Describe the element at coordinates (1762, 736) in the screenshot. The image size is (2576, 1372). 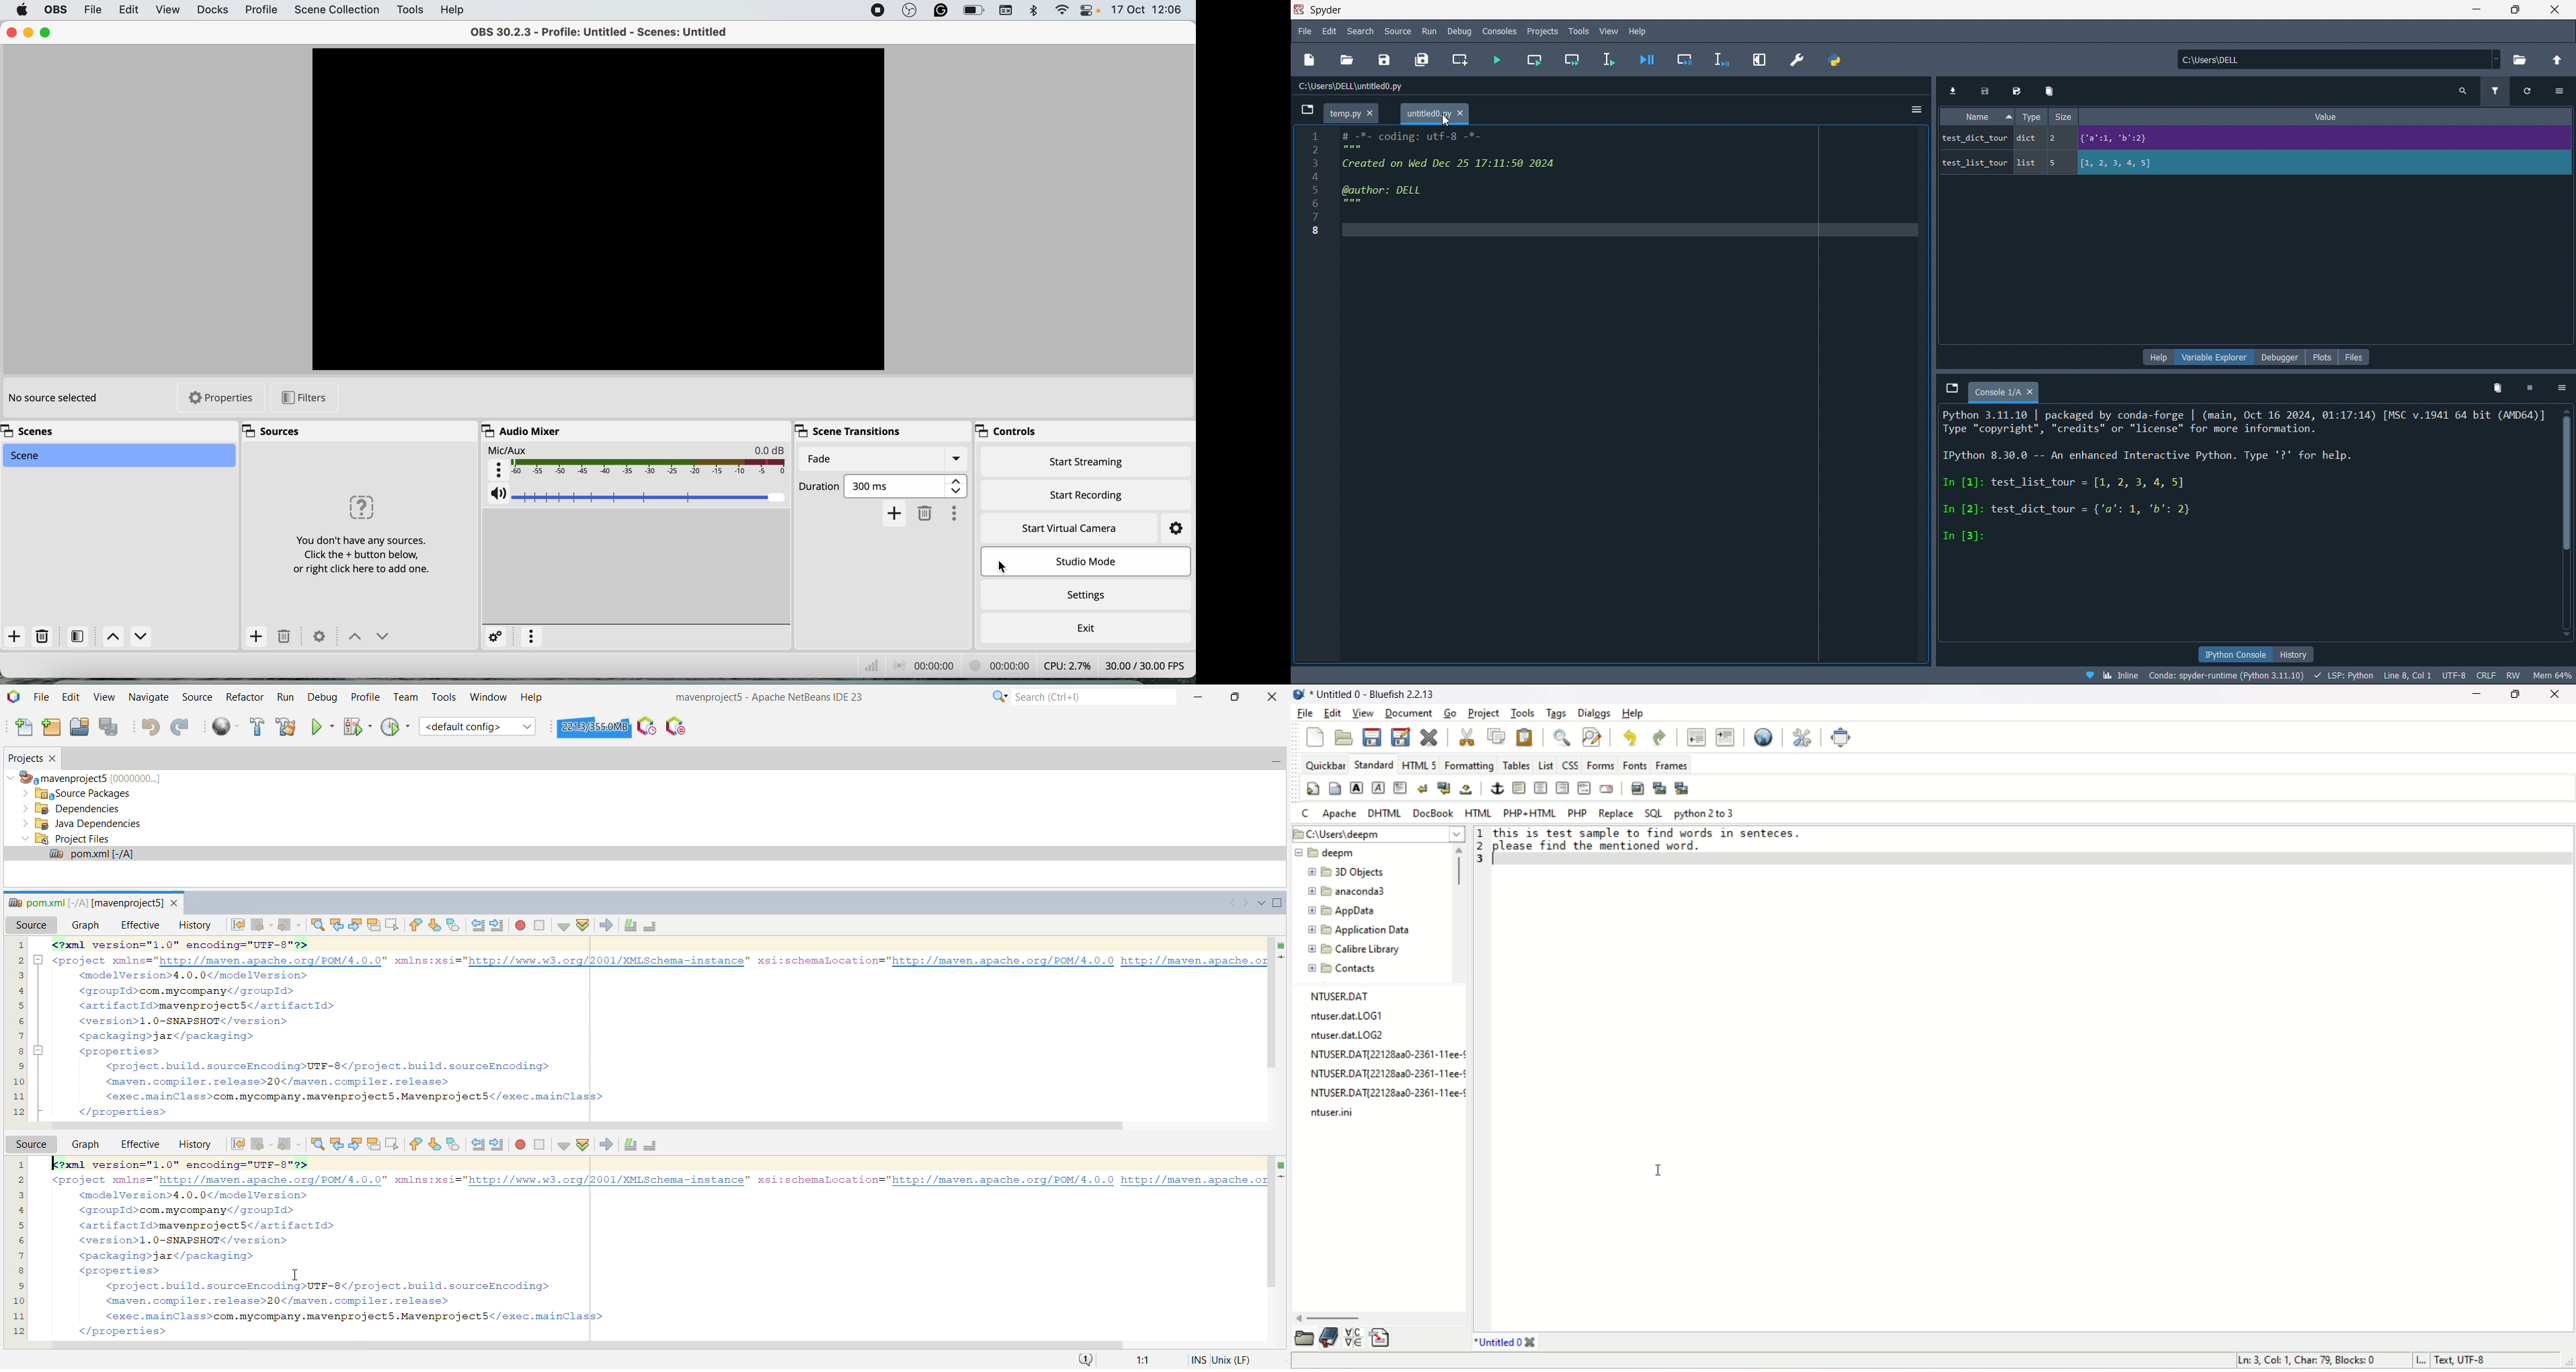
I see `preview in browser` at that location.